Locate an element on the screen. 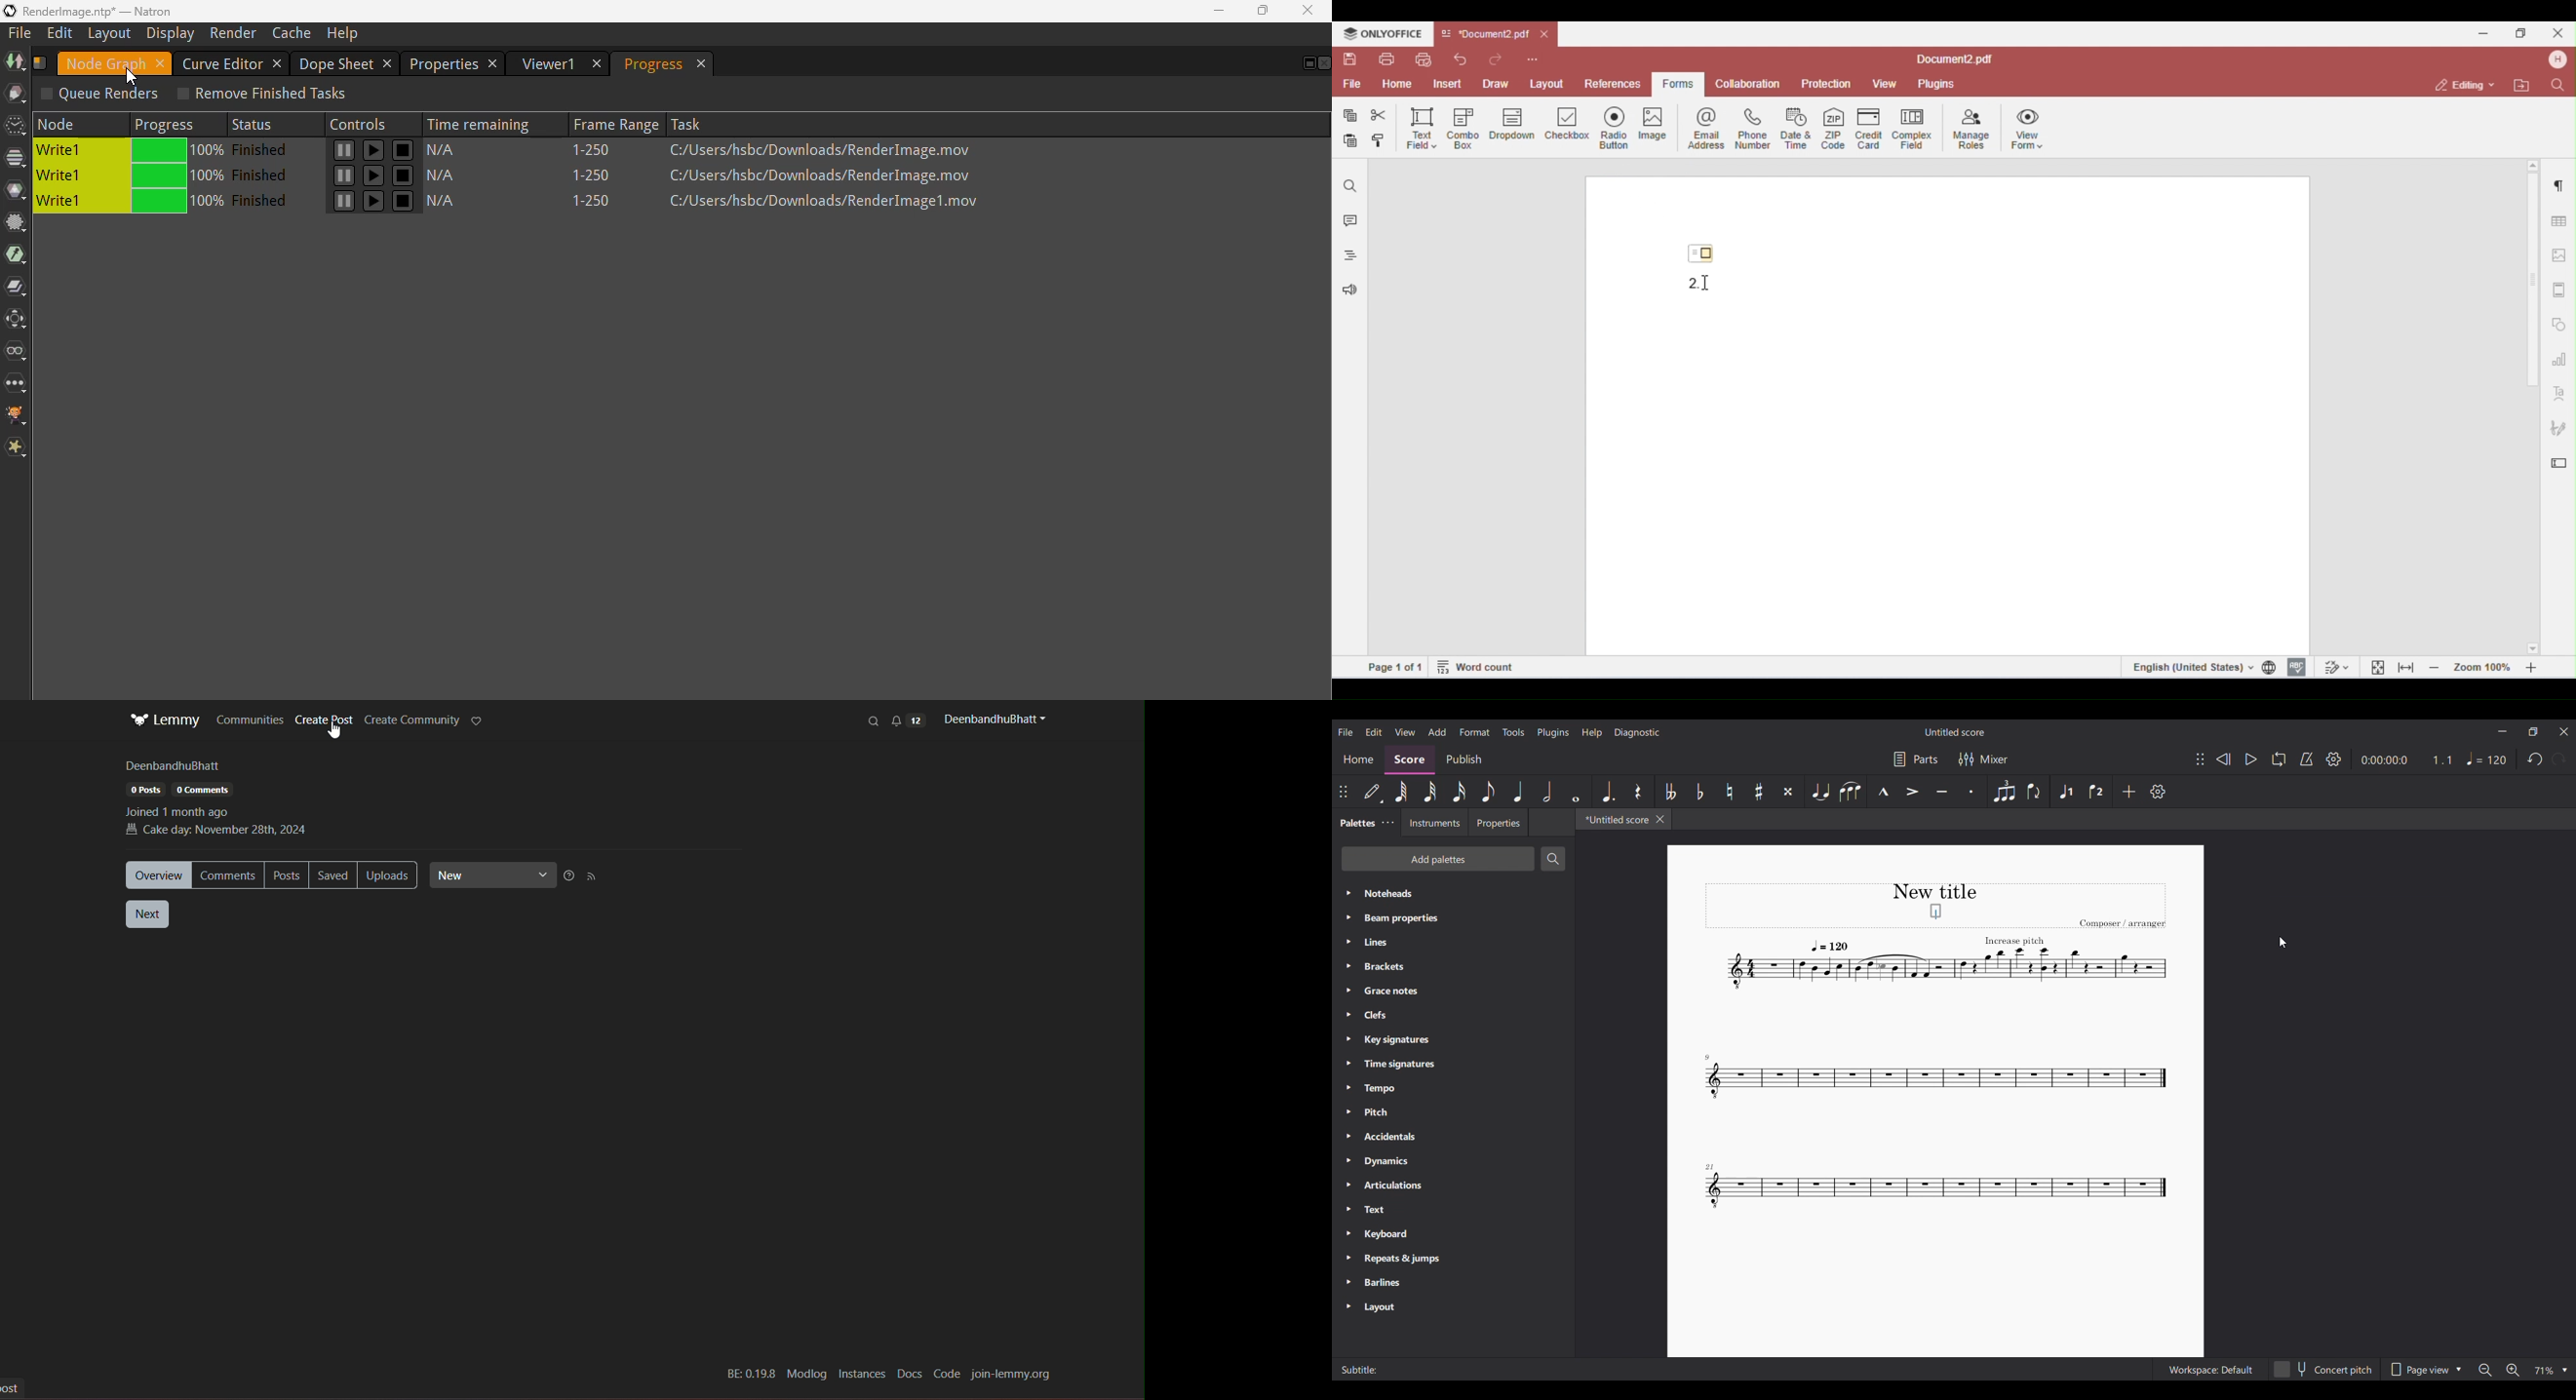  *Untitled score, current tab is located at coordinates (1614, 819).